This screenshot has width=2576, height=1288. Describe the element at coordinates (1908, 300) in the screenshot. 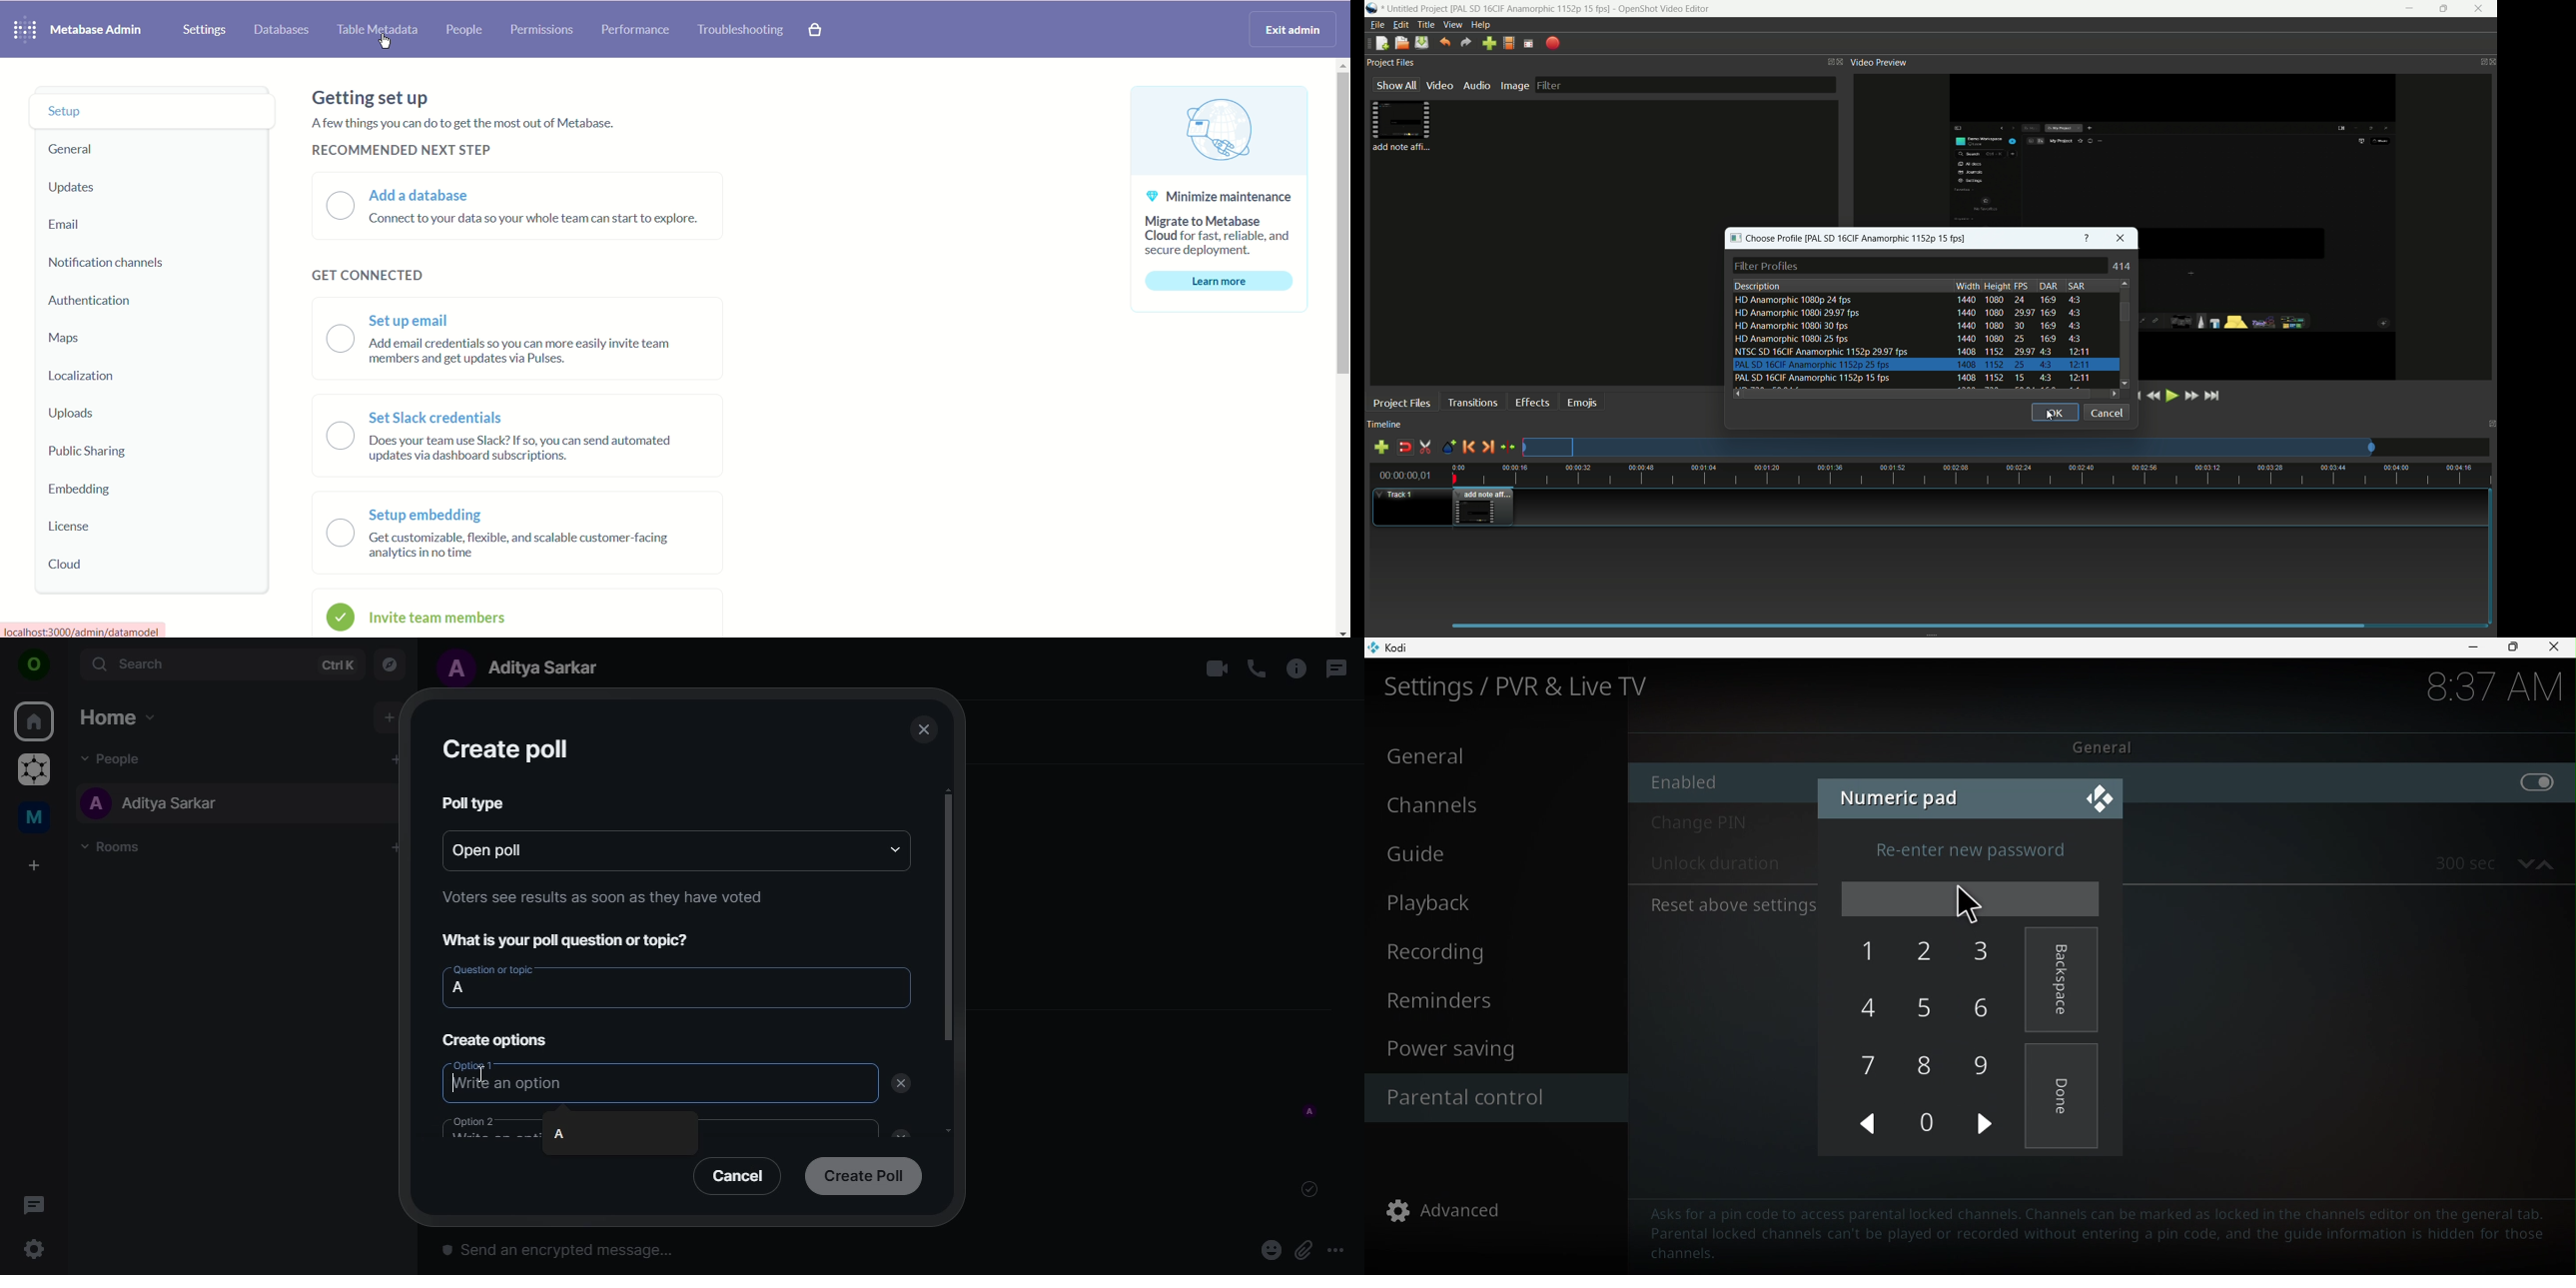

I see `profile-1` at that location.